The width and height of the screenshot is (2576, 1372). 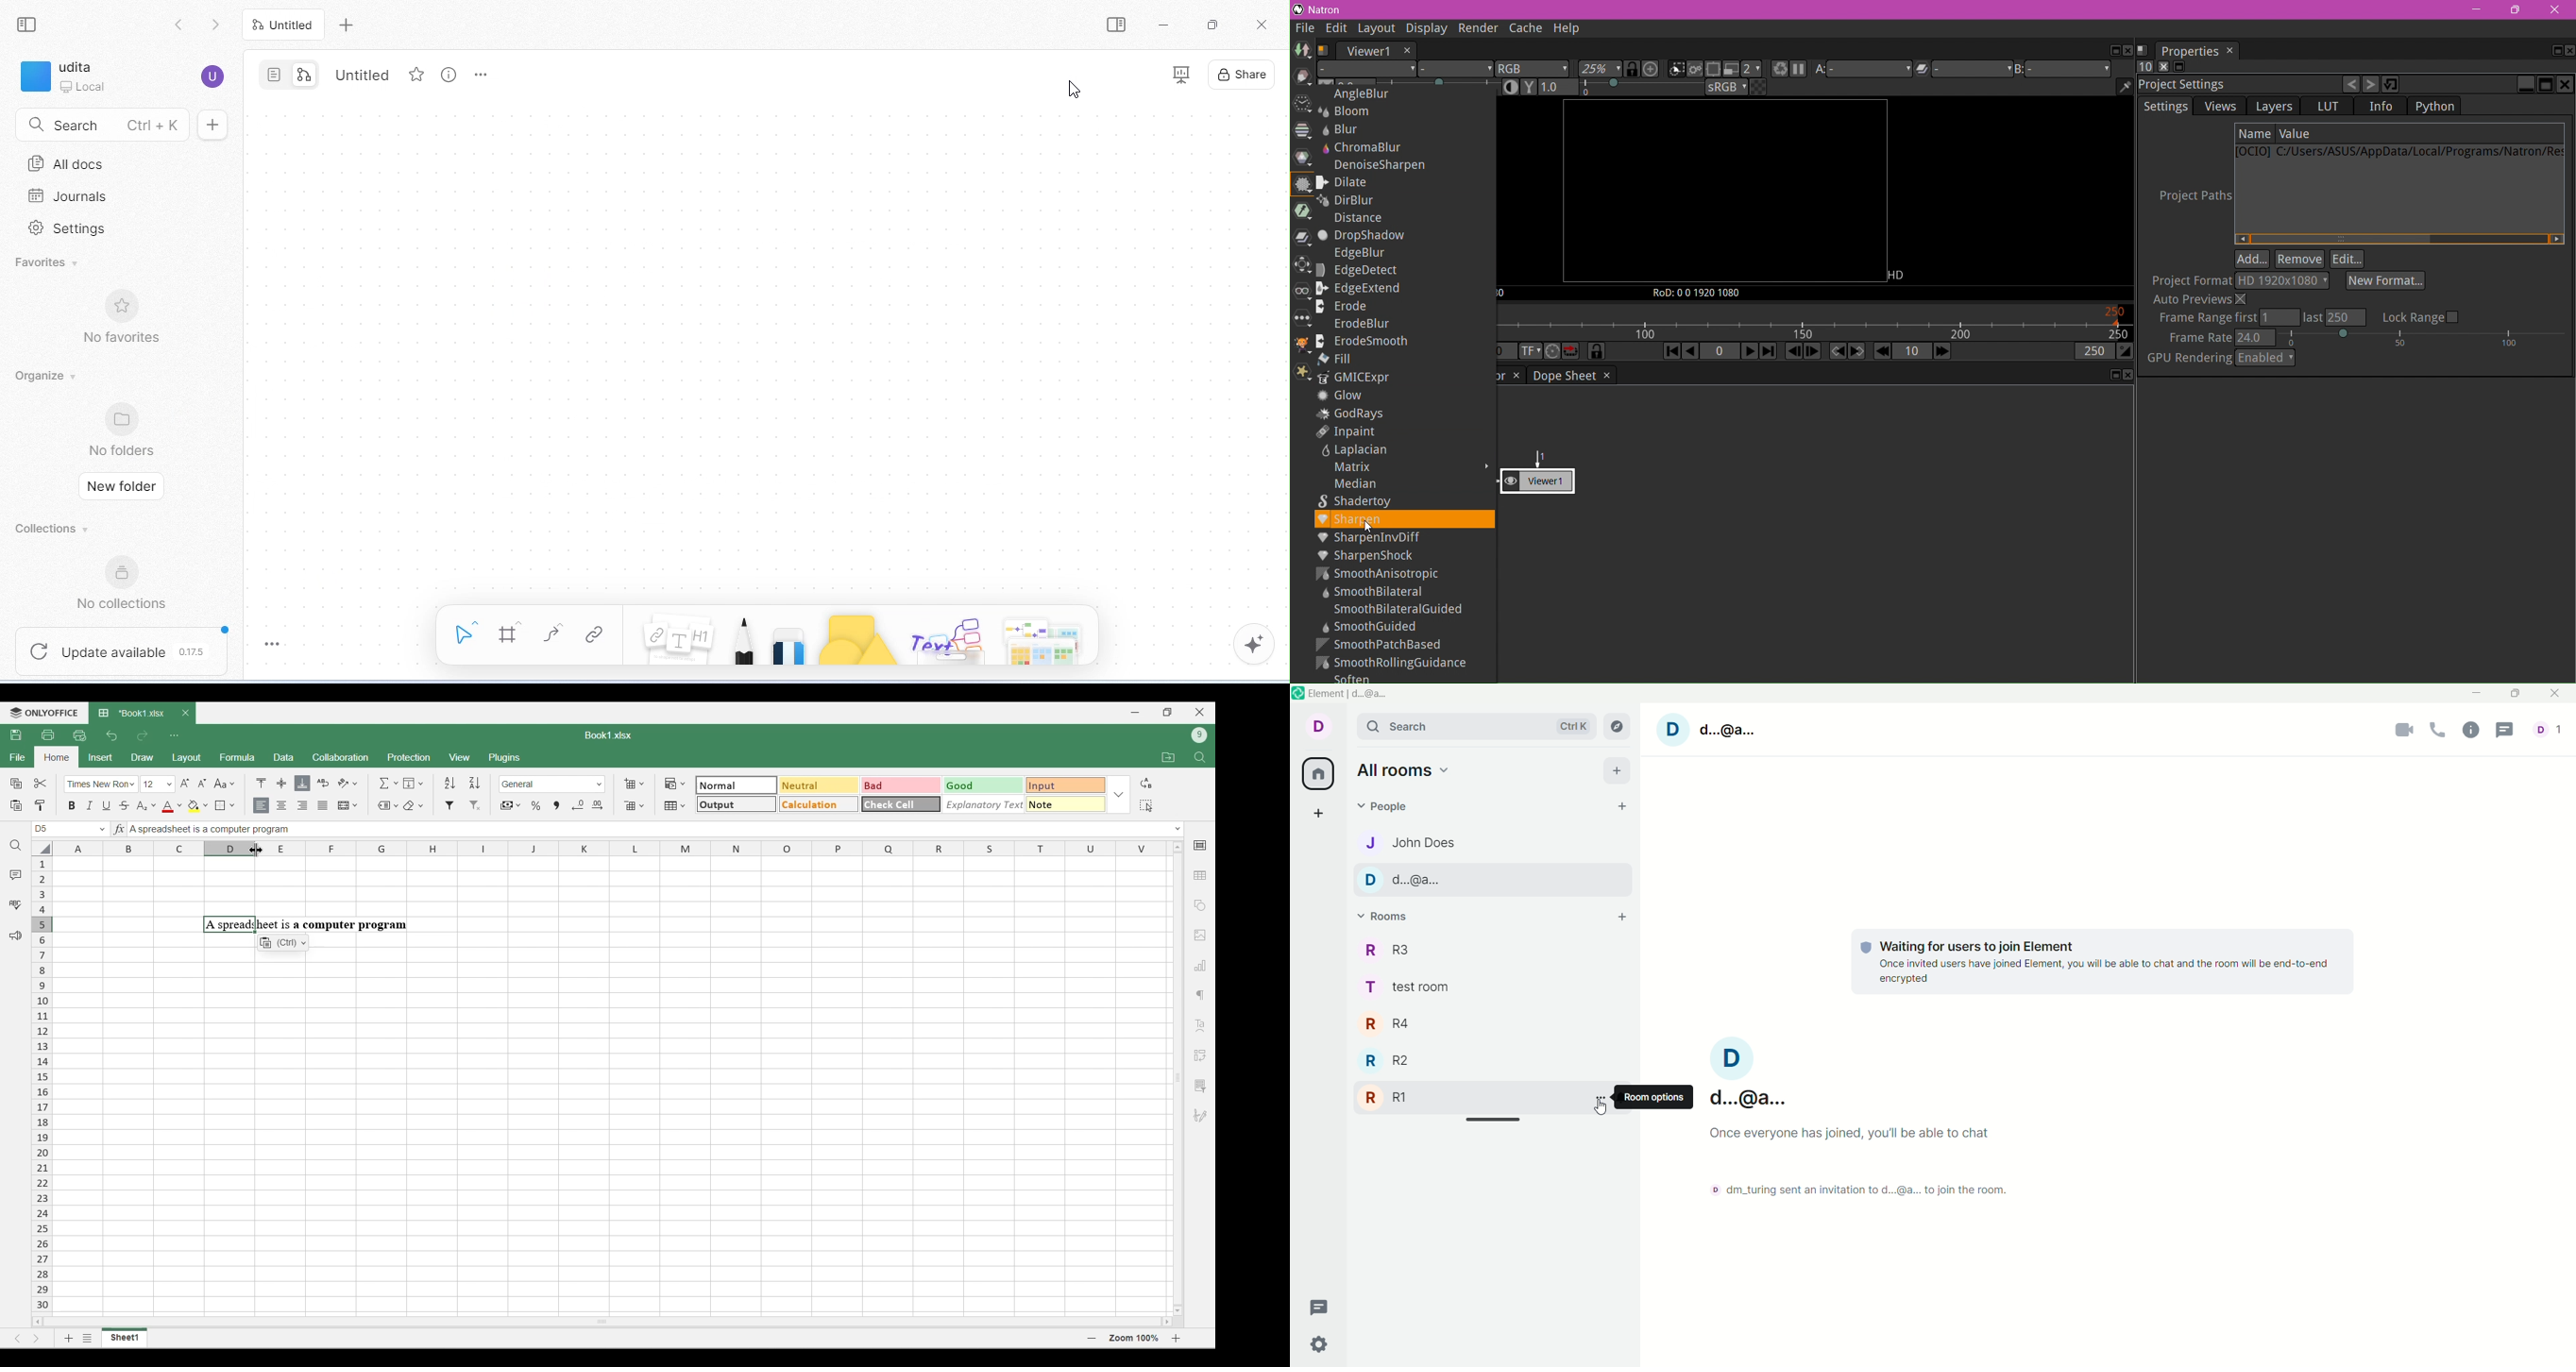 What do you see at coordinates (1411, 843) in the screenshot?
I see `j john does` at bounding box center [1411, 843].